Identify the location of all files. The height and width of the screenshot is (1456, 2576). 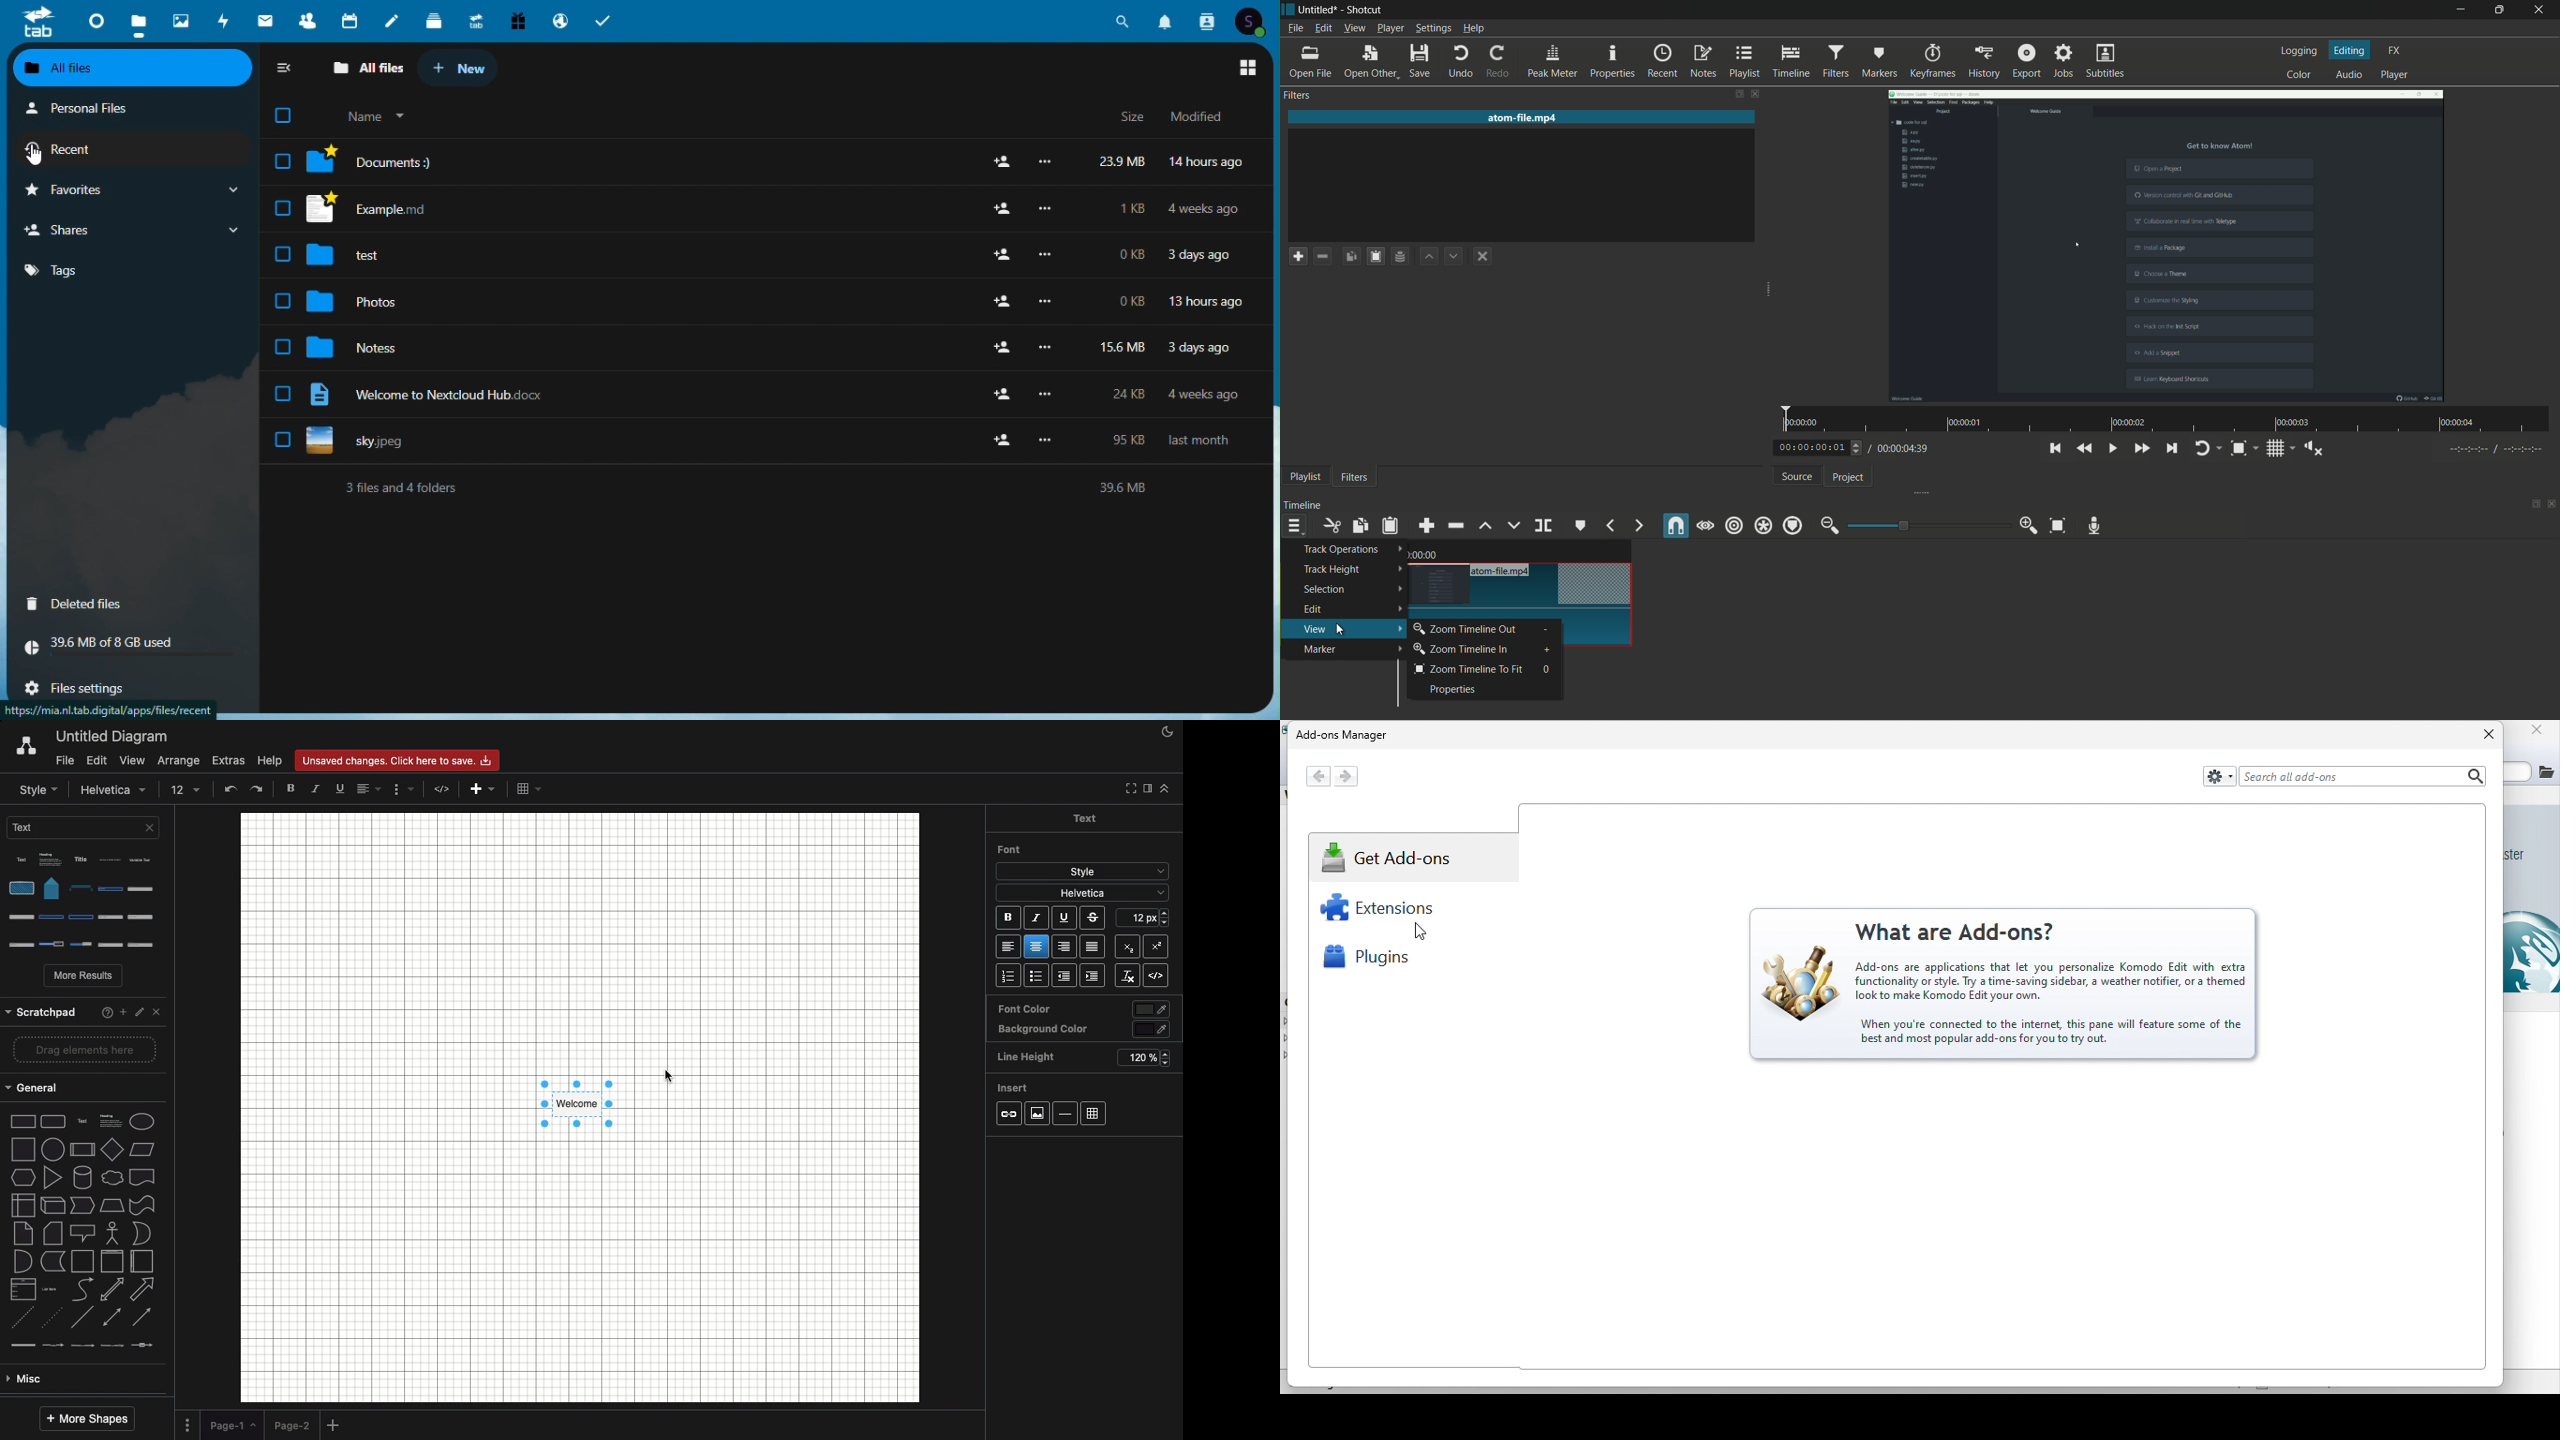
(134, 66).